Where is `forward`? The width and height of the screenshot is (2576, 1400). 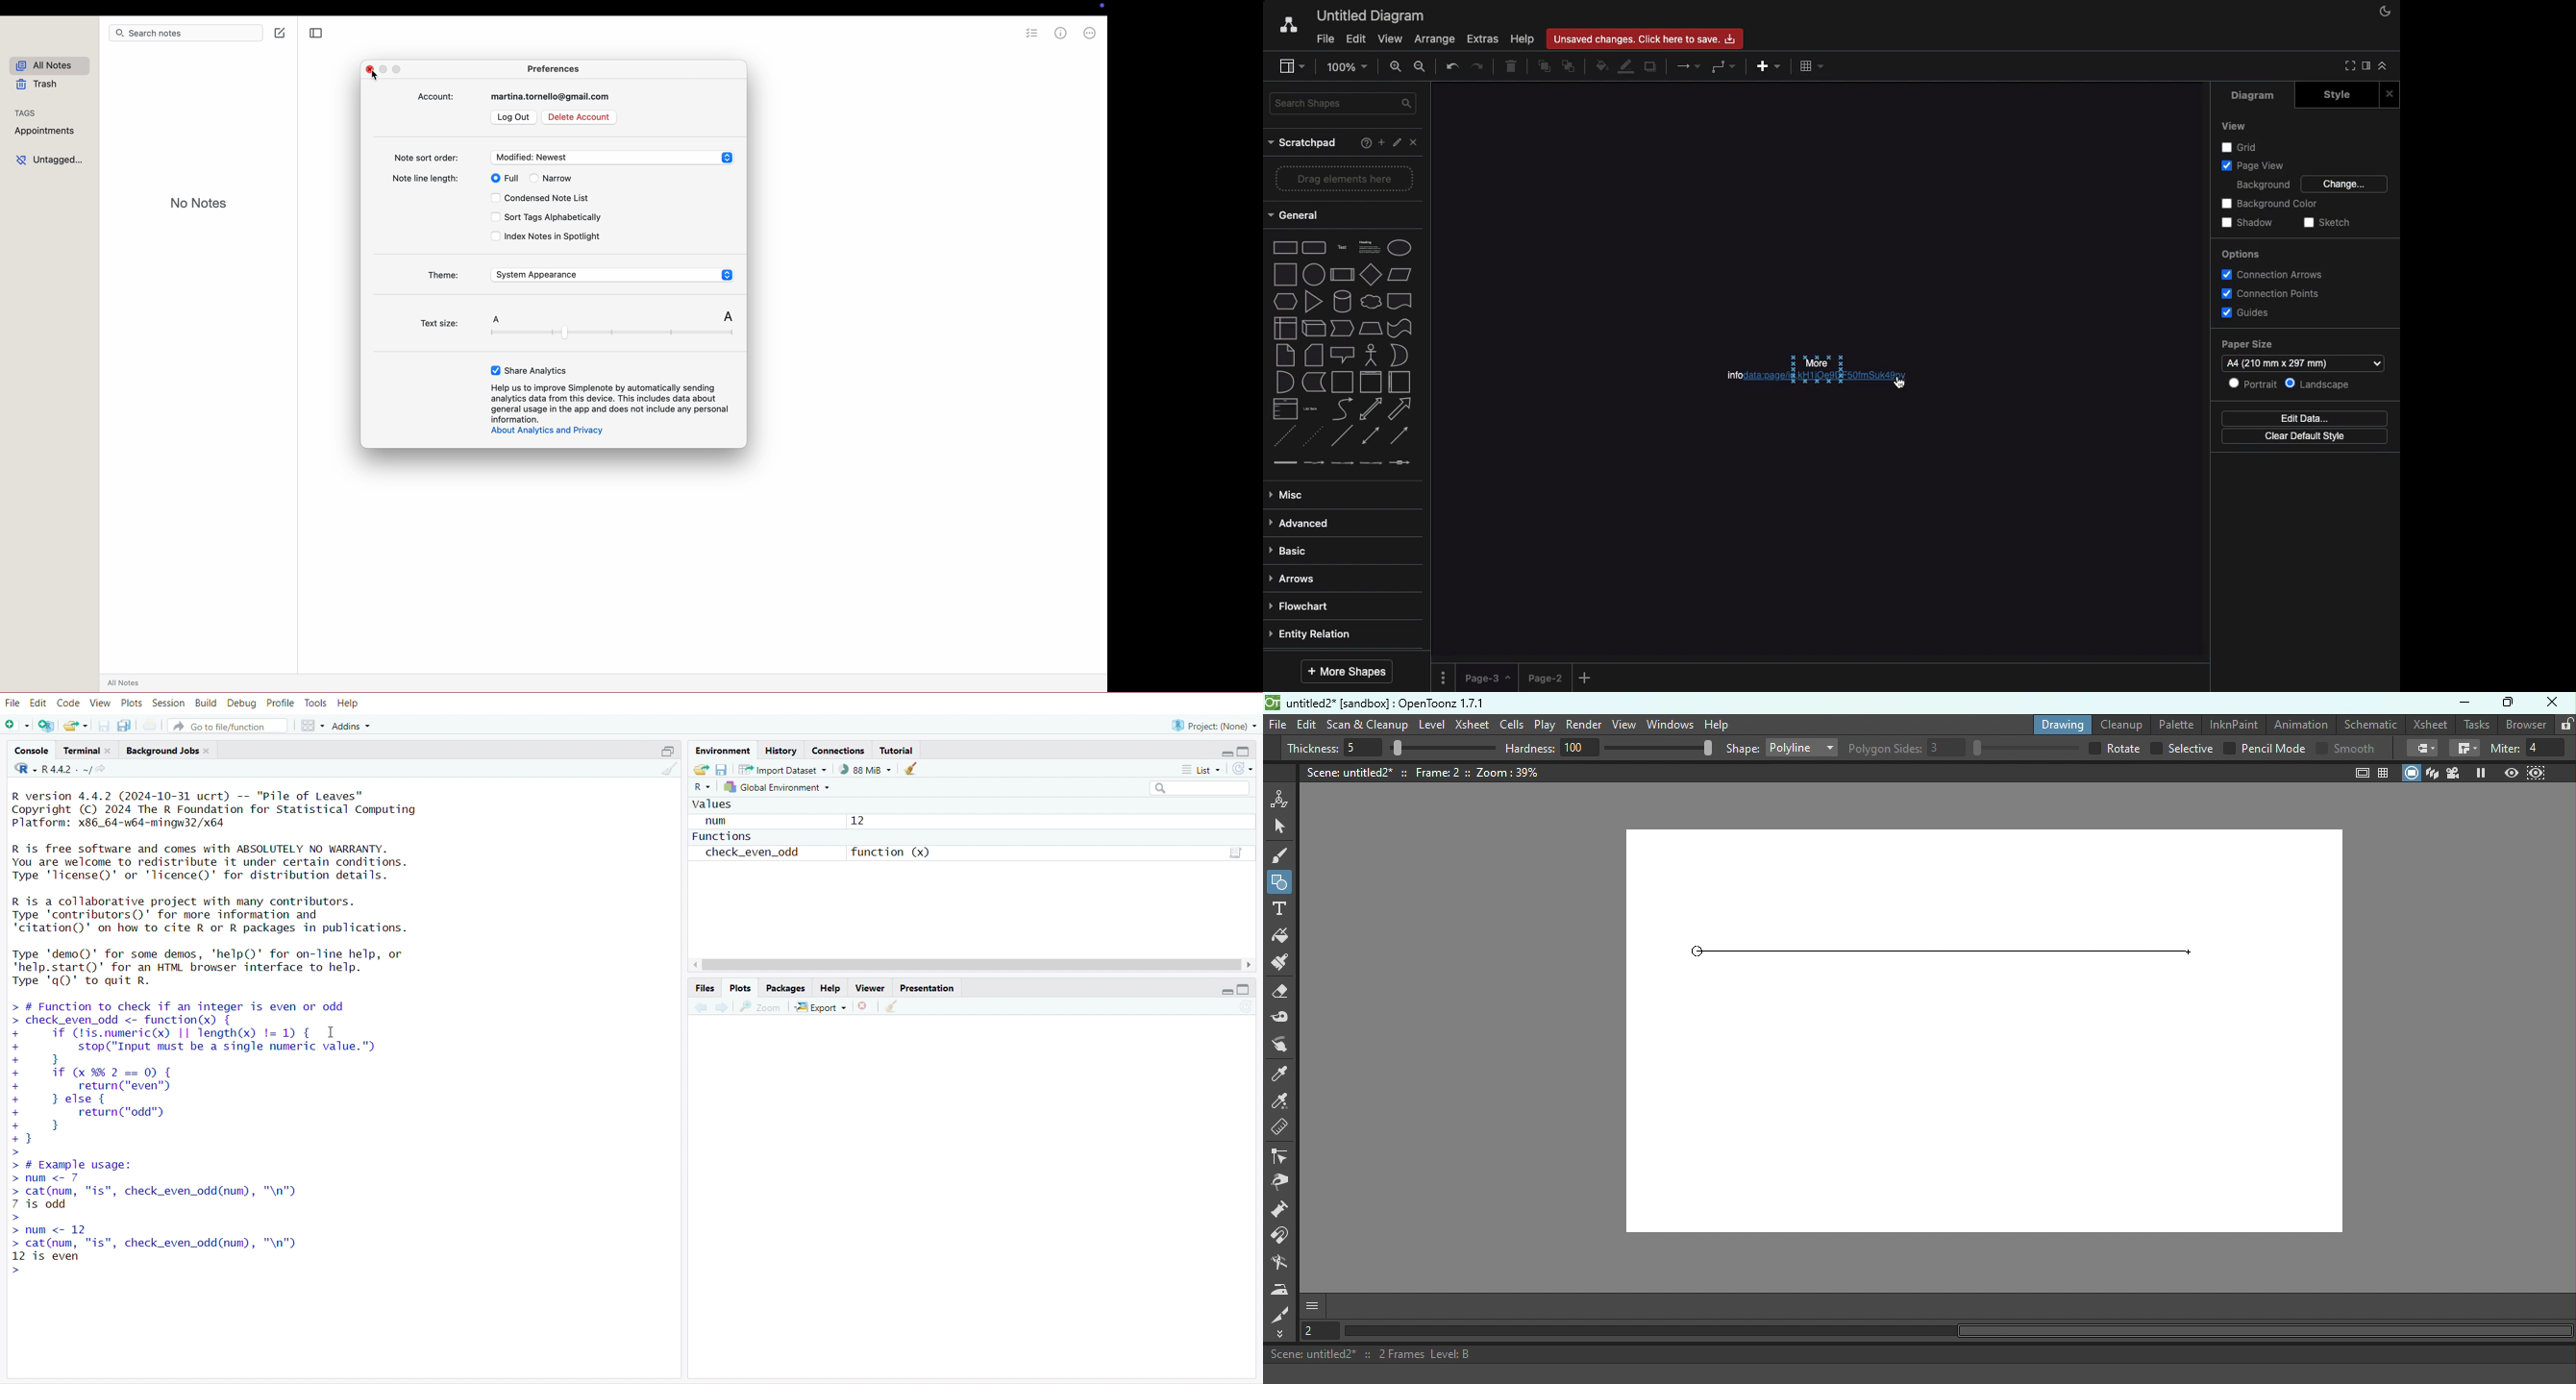 forward is located at coordinates (722, 1010).